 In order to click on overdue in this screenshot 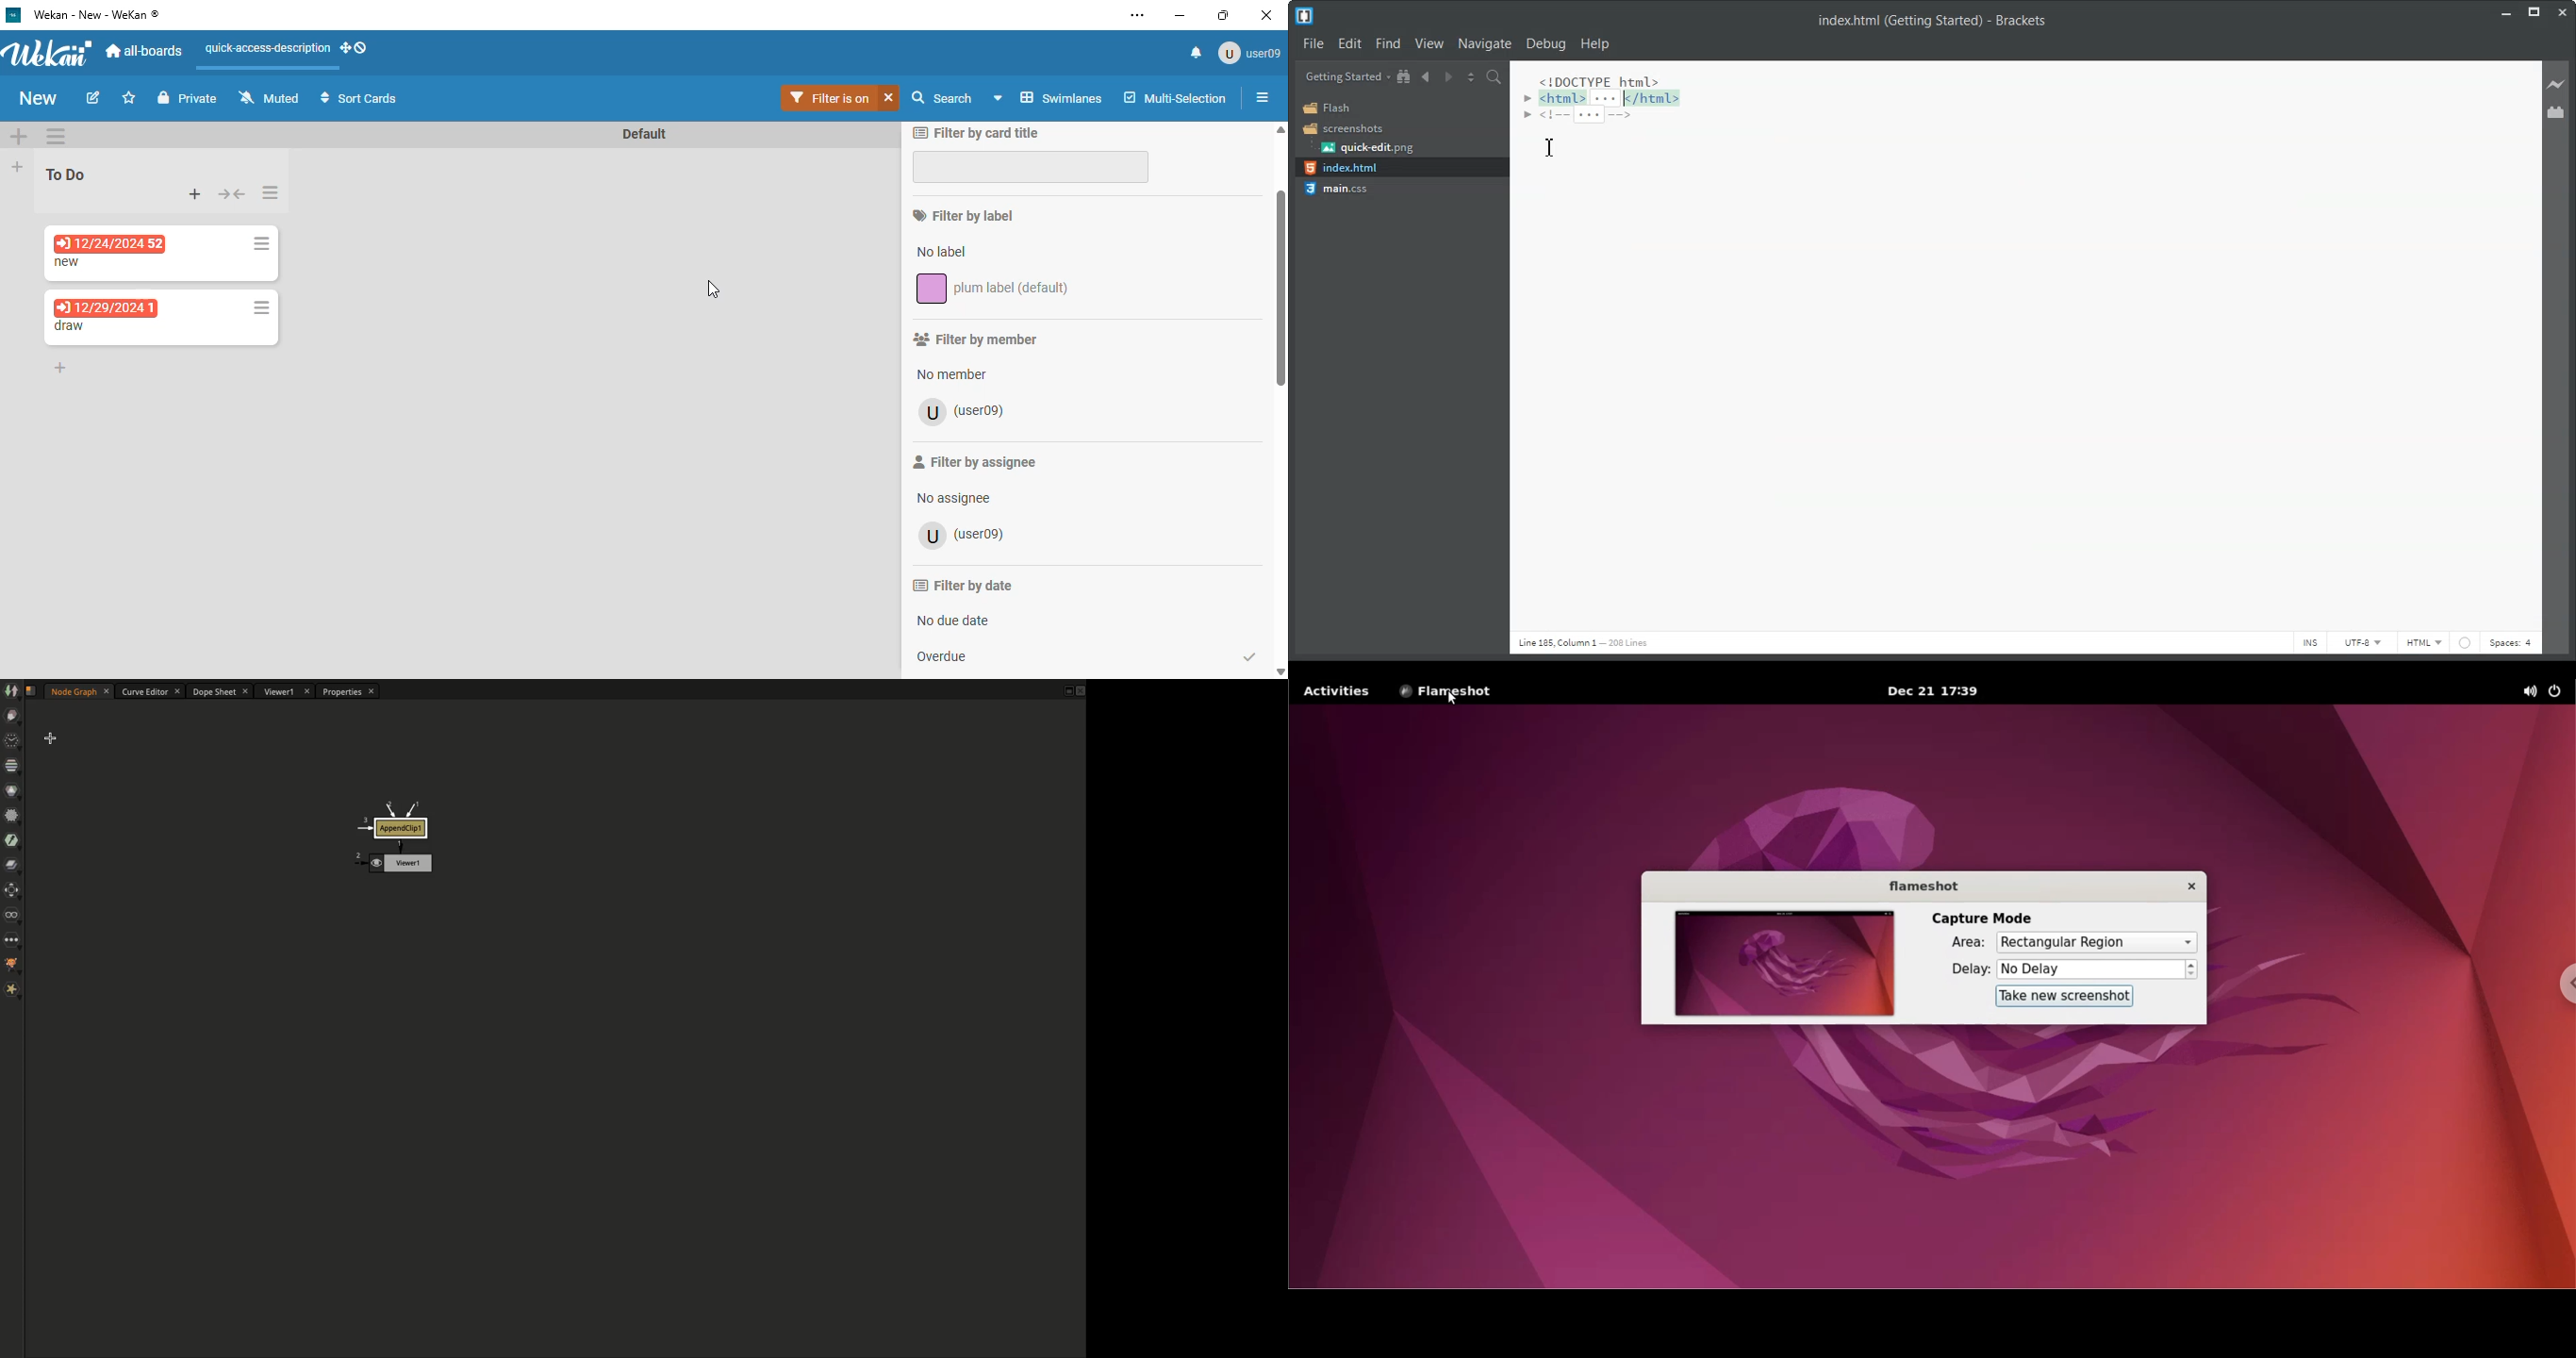, I will do `click(1087, 659)`.